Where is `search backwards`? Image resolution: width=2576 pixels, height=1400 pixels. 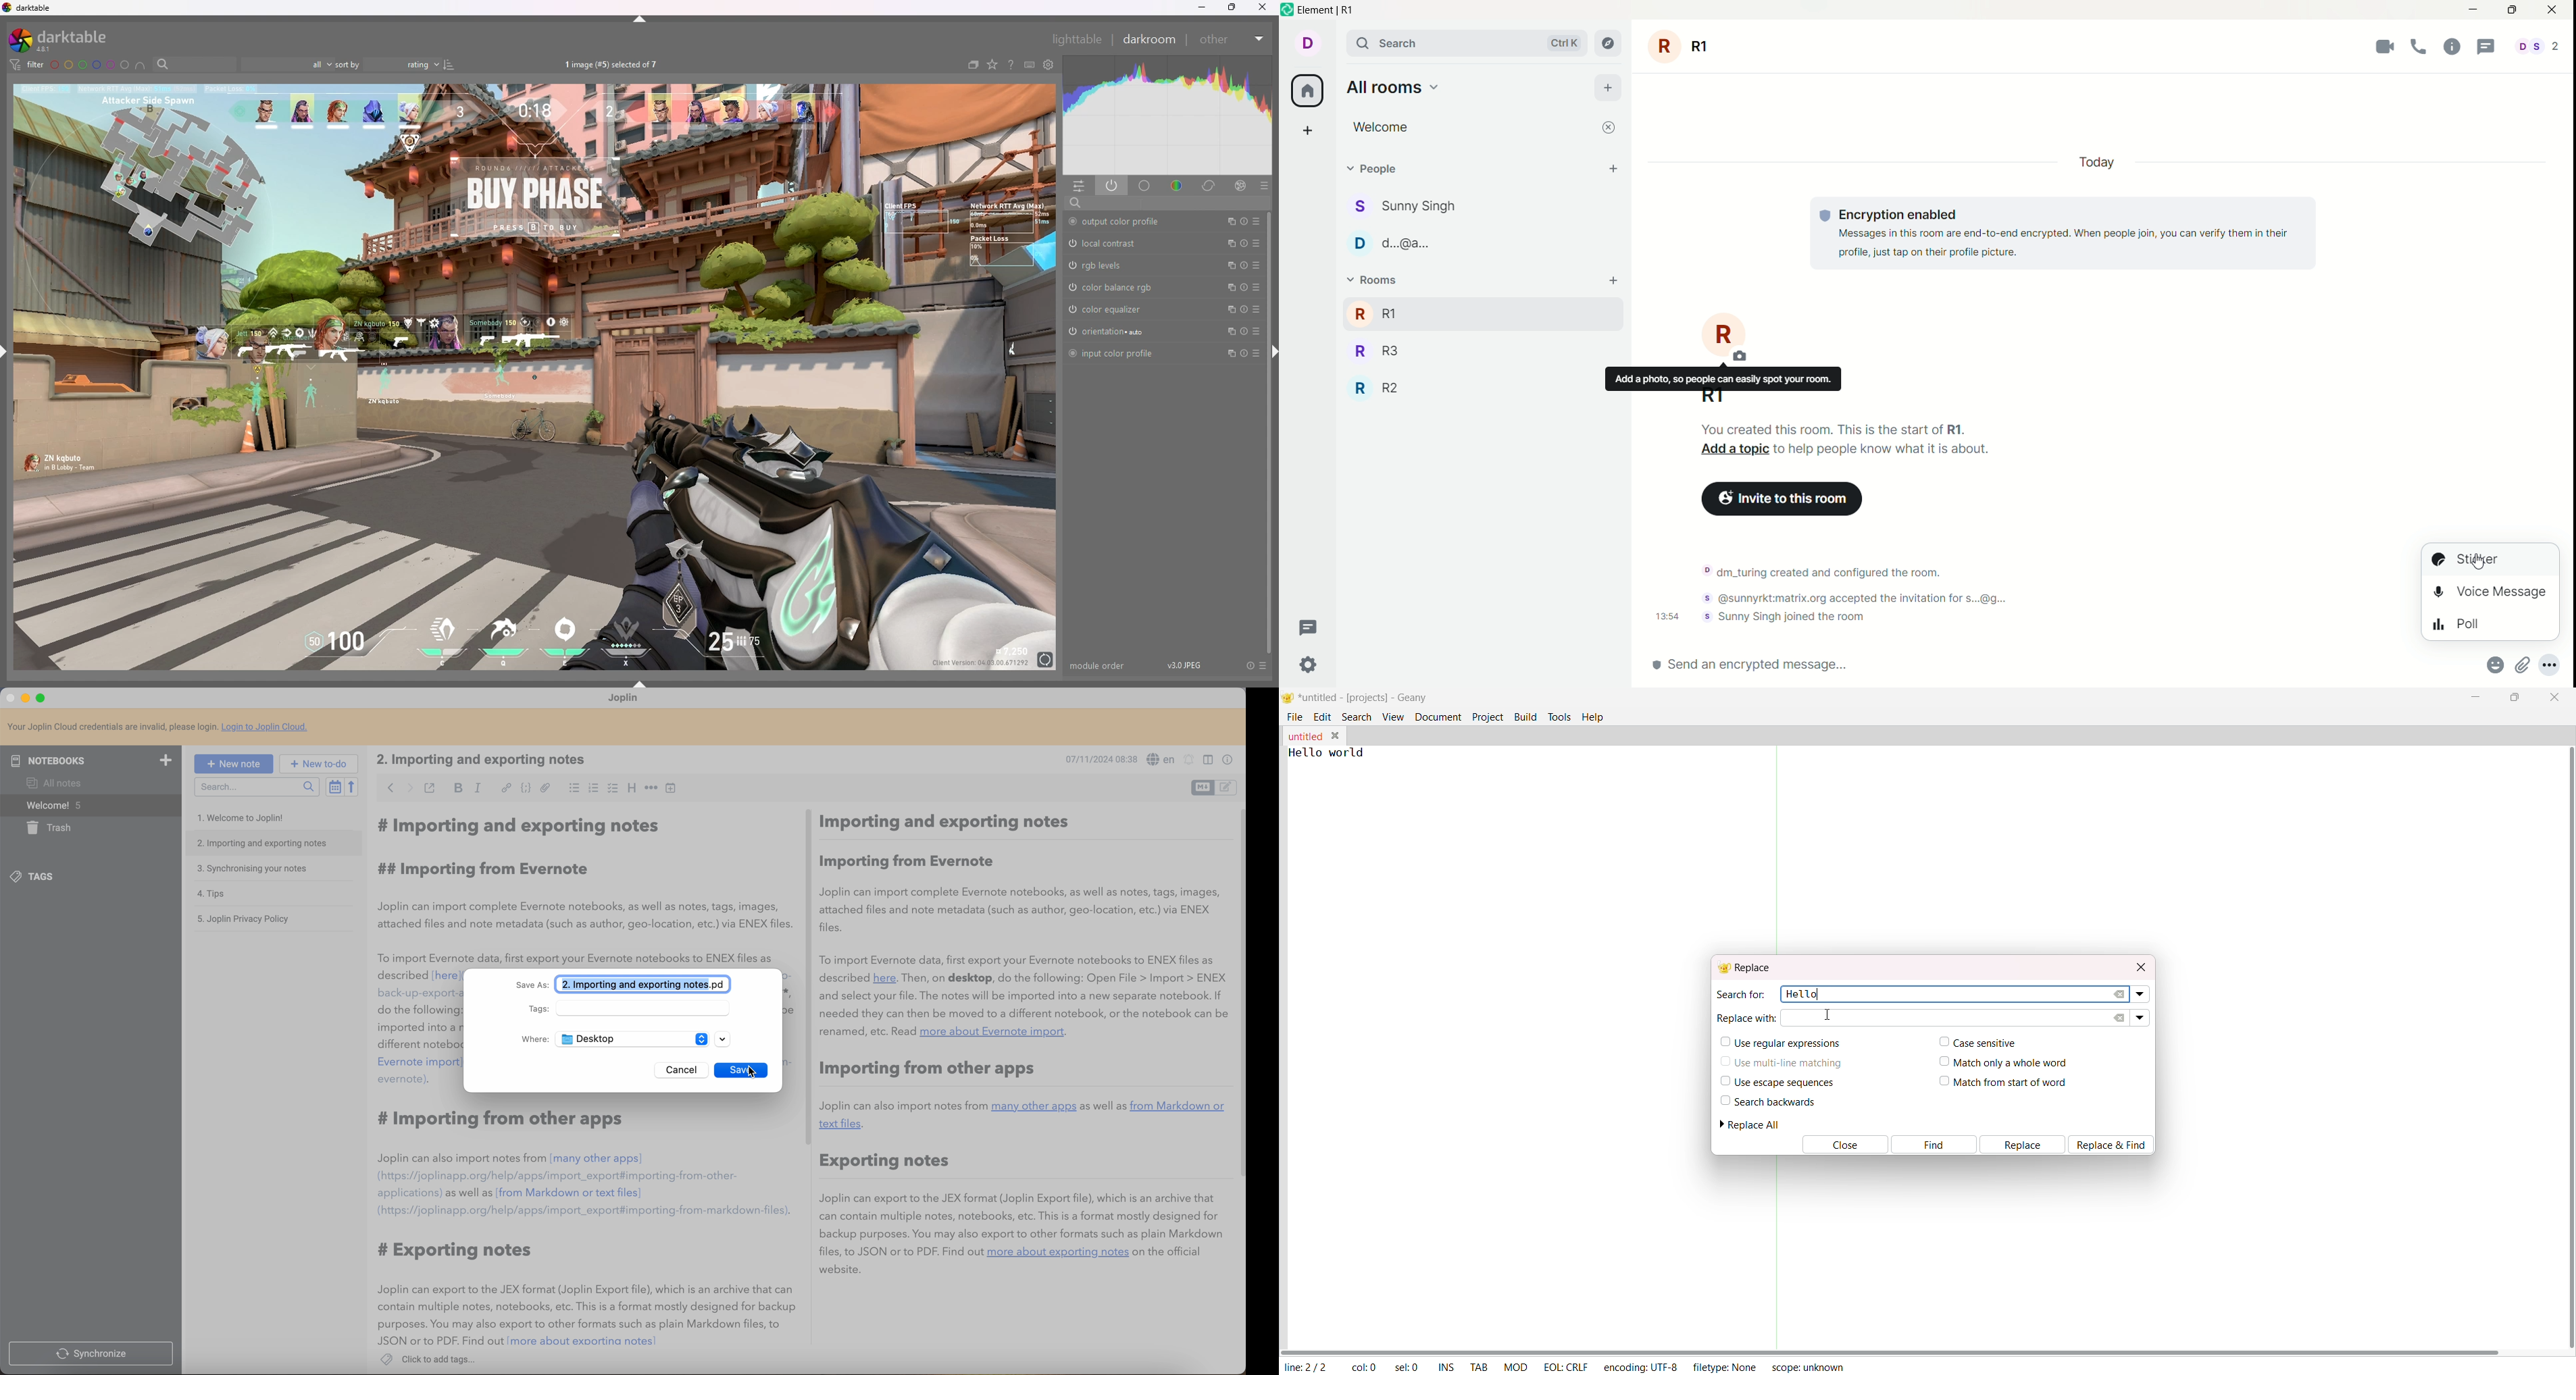 search backwards is located at coordinates (1767, 1101).